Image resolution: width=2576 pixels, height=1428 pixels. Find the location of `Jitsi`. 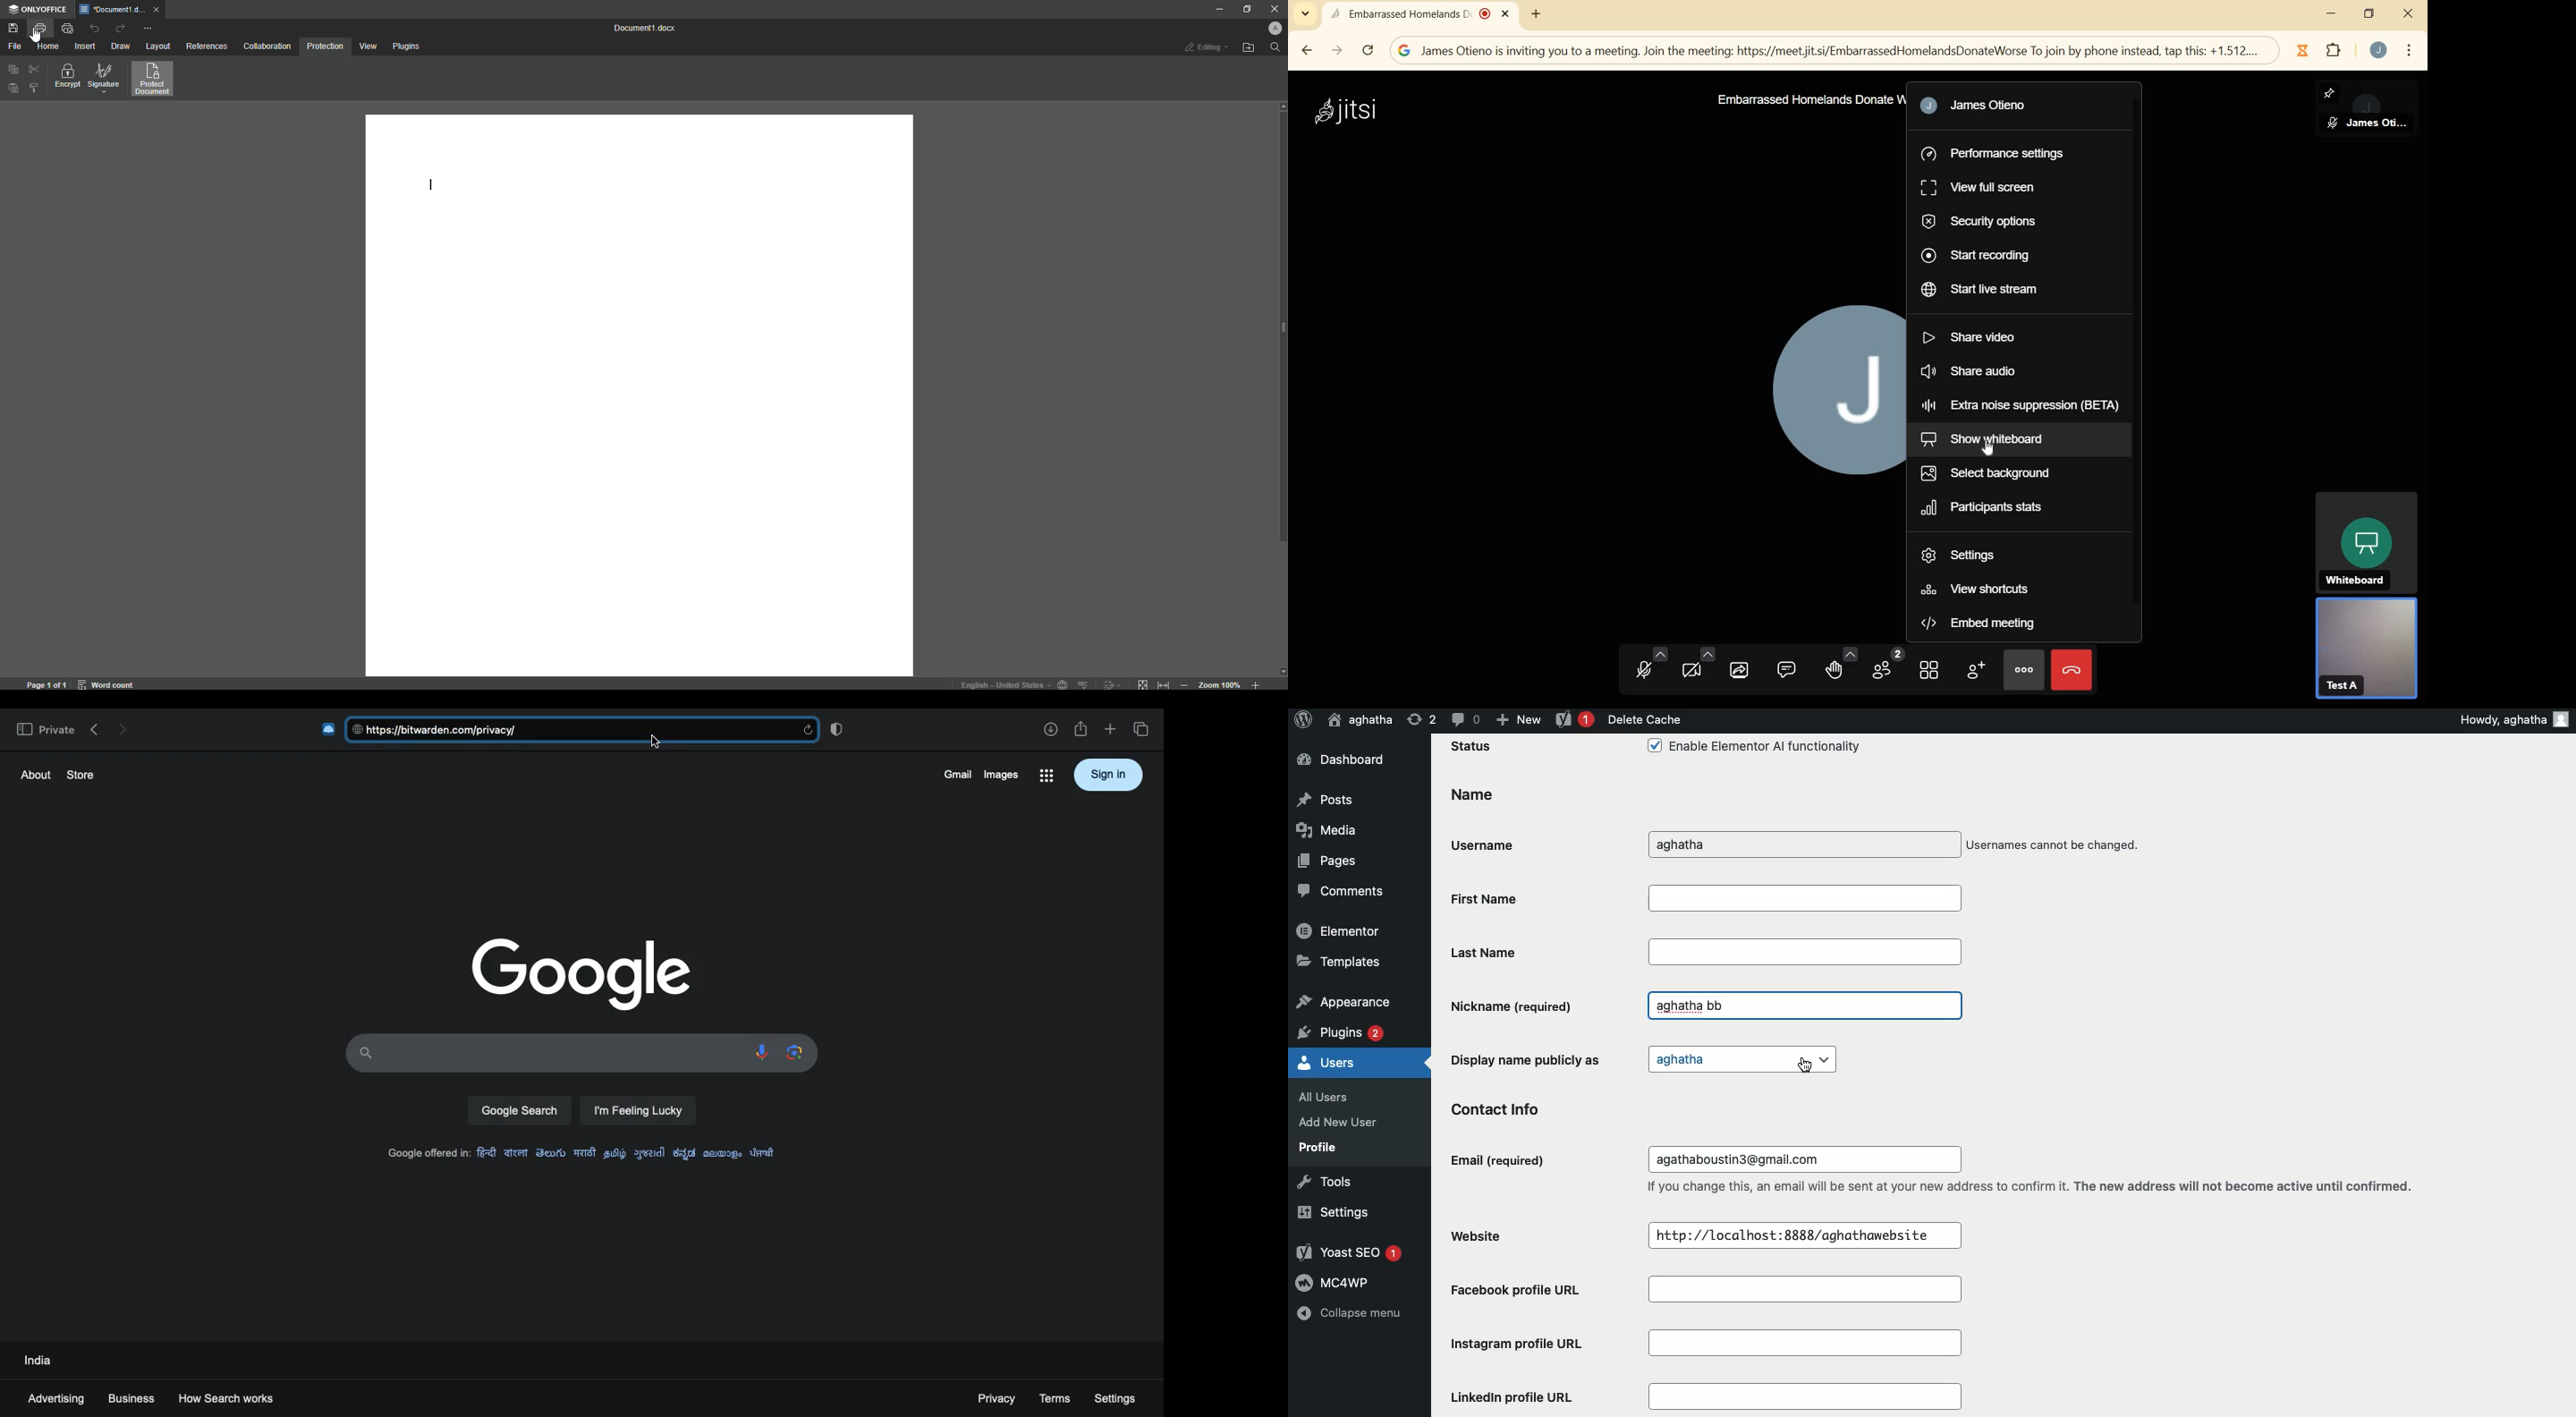

Jitsi is located at coordinates (1351, 111).